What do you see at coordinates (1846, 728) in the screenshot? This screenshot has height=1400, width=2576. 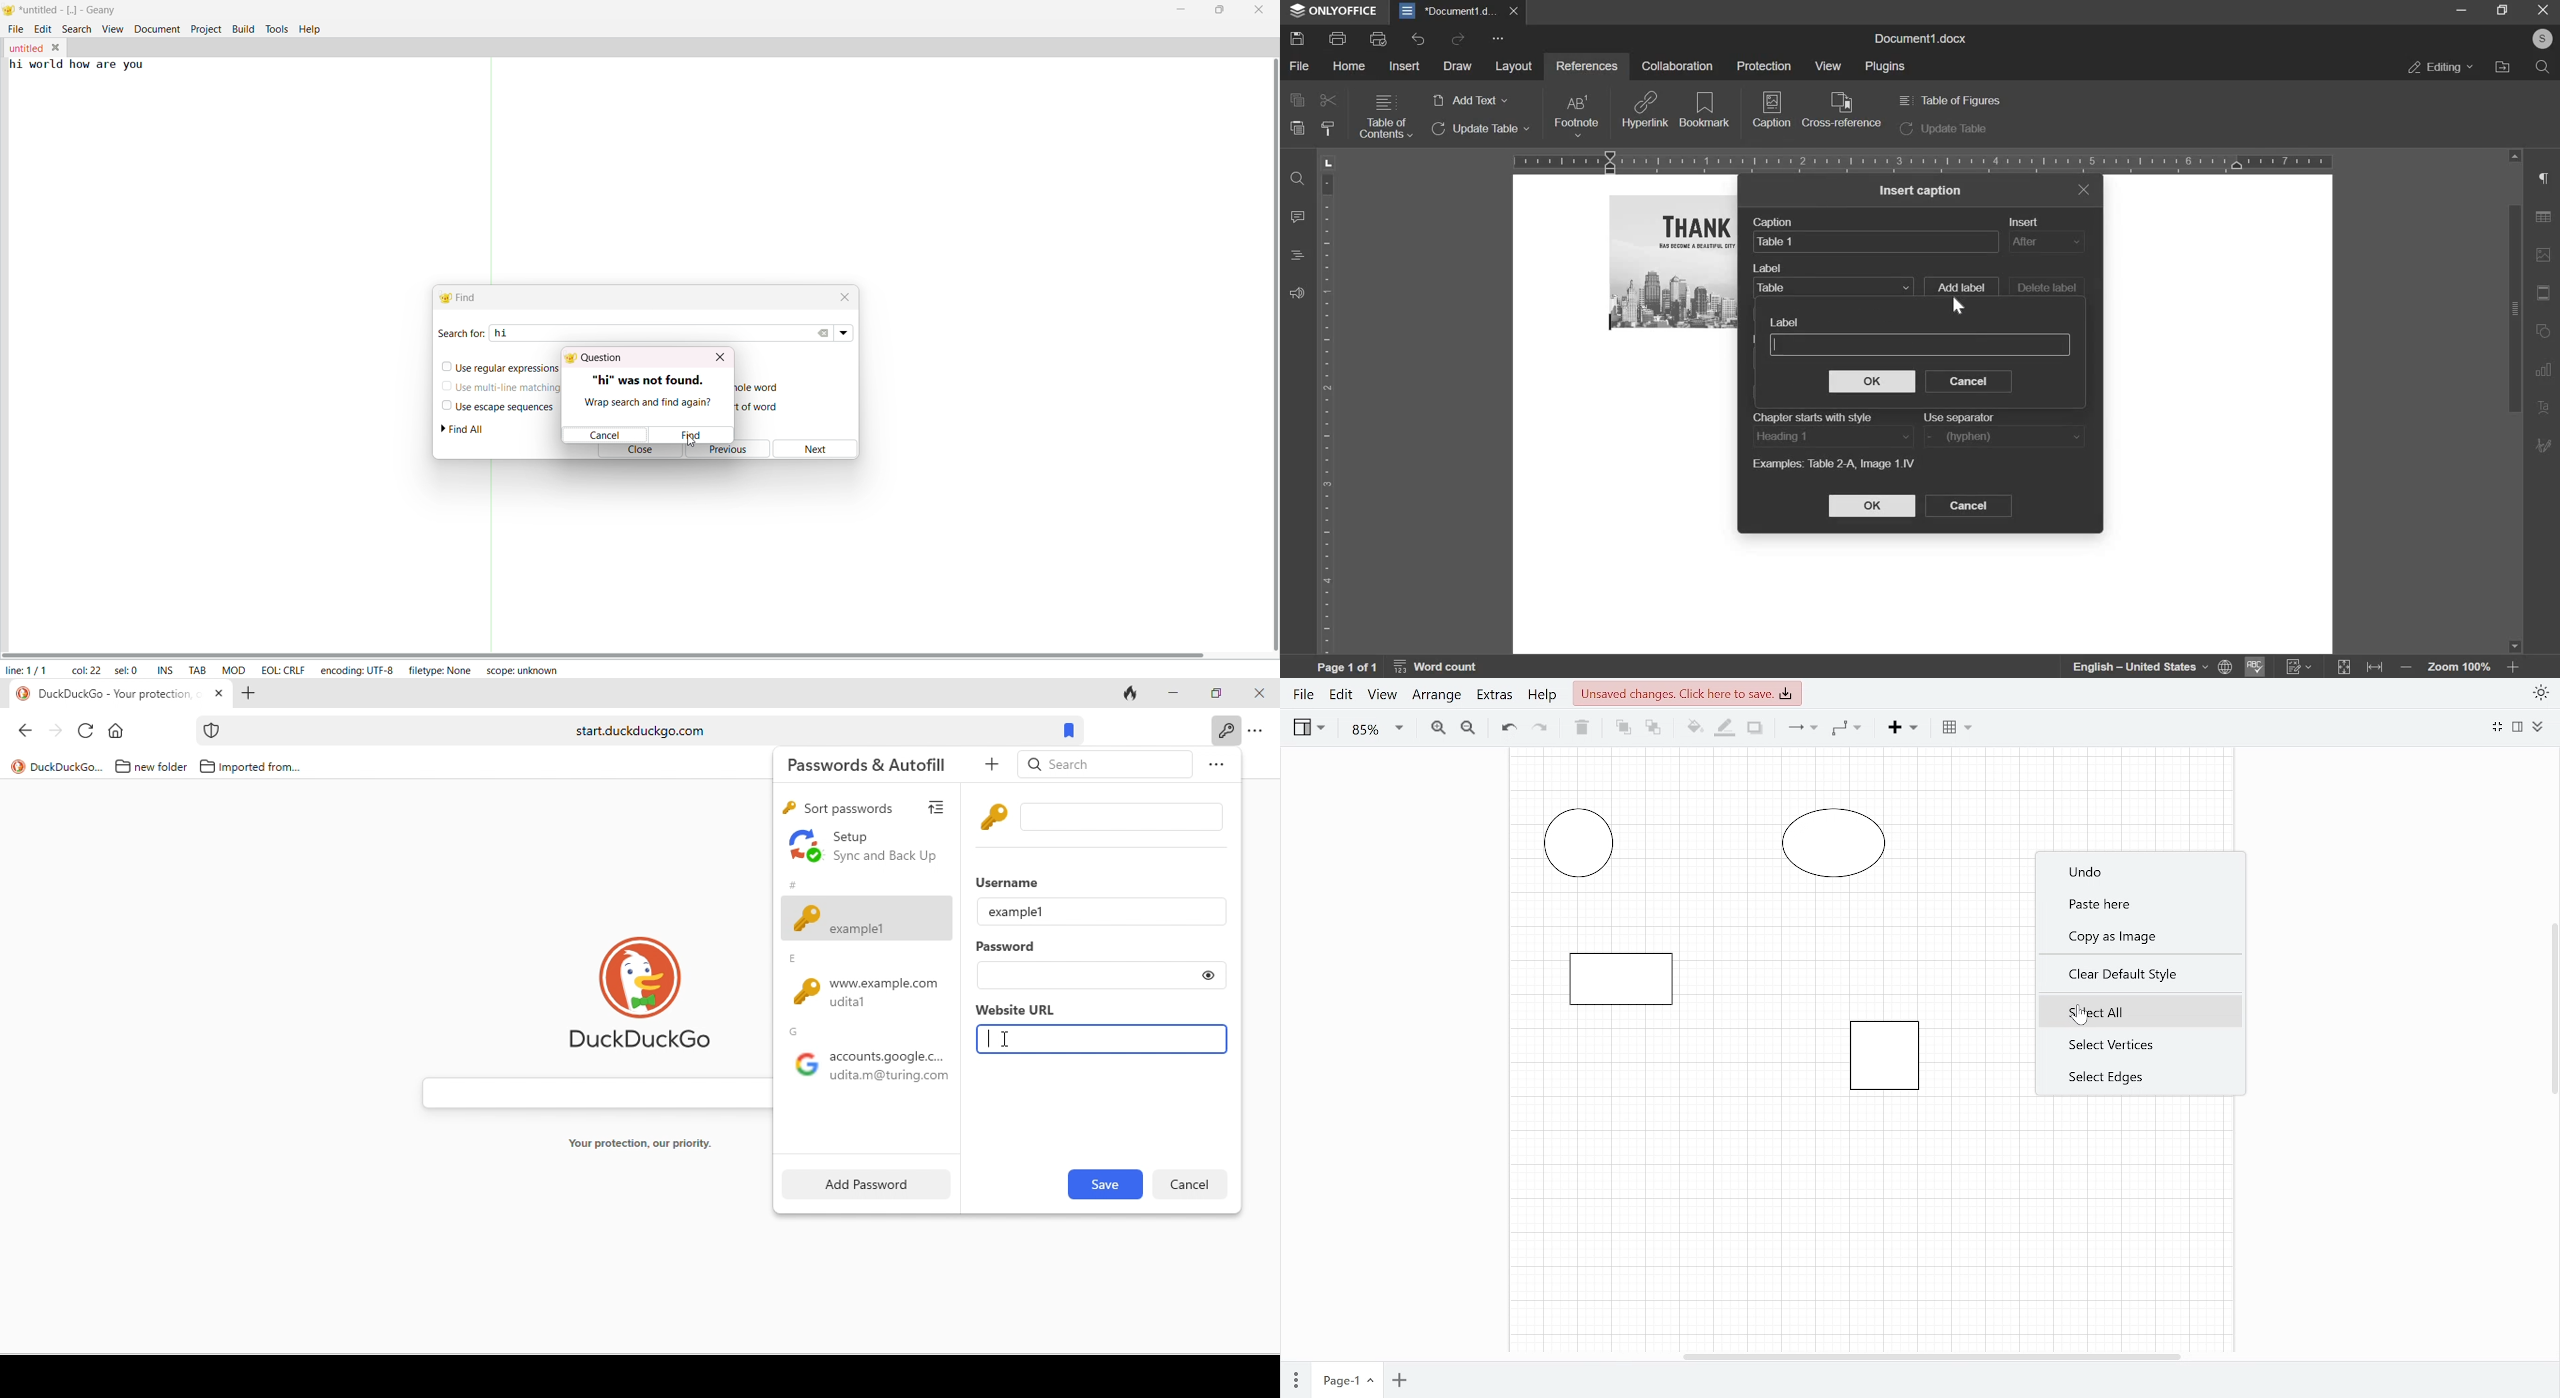 I see `Waypoints` at bounding box center [1846, 728].